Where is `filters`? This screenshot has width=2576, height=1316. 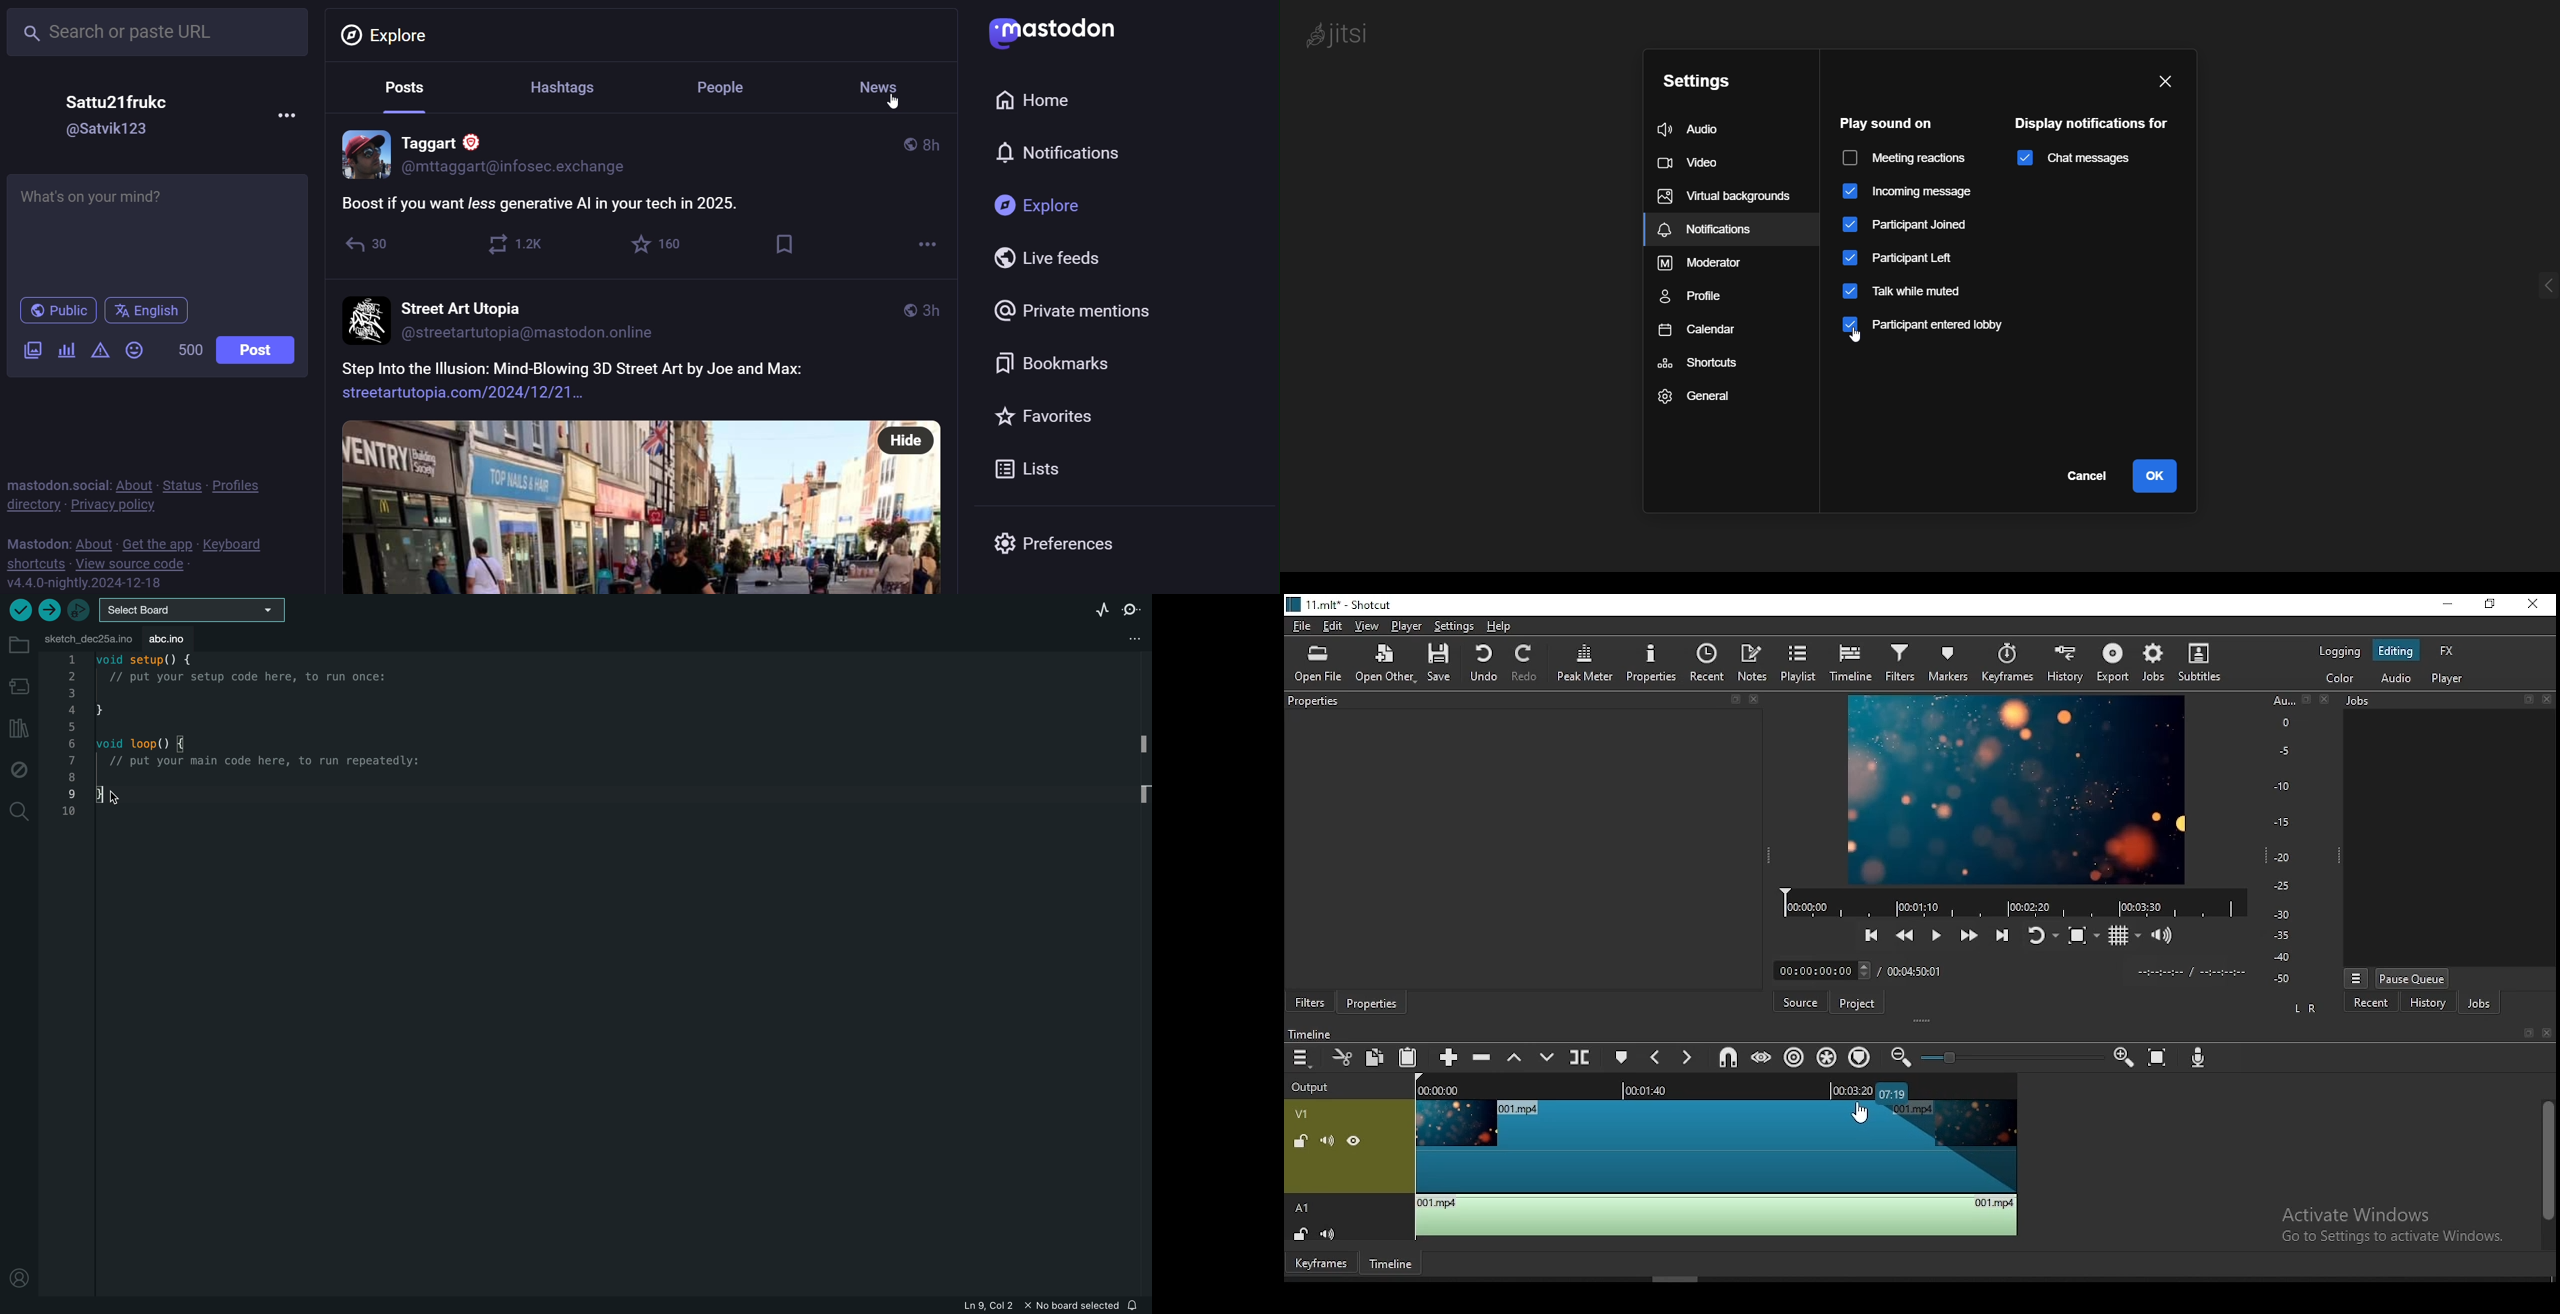
filters is located at coordinates (1309, 1000).